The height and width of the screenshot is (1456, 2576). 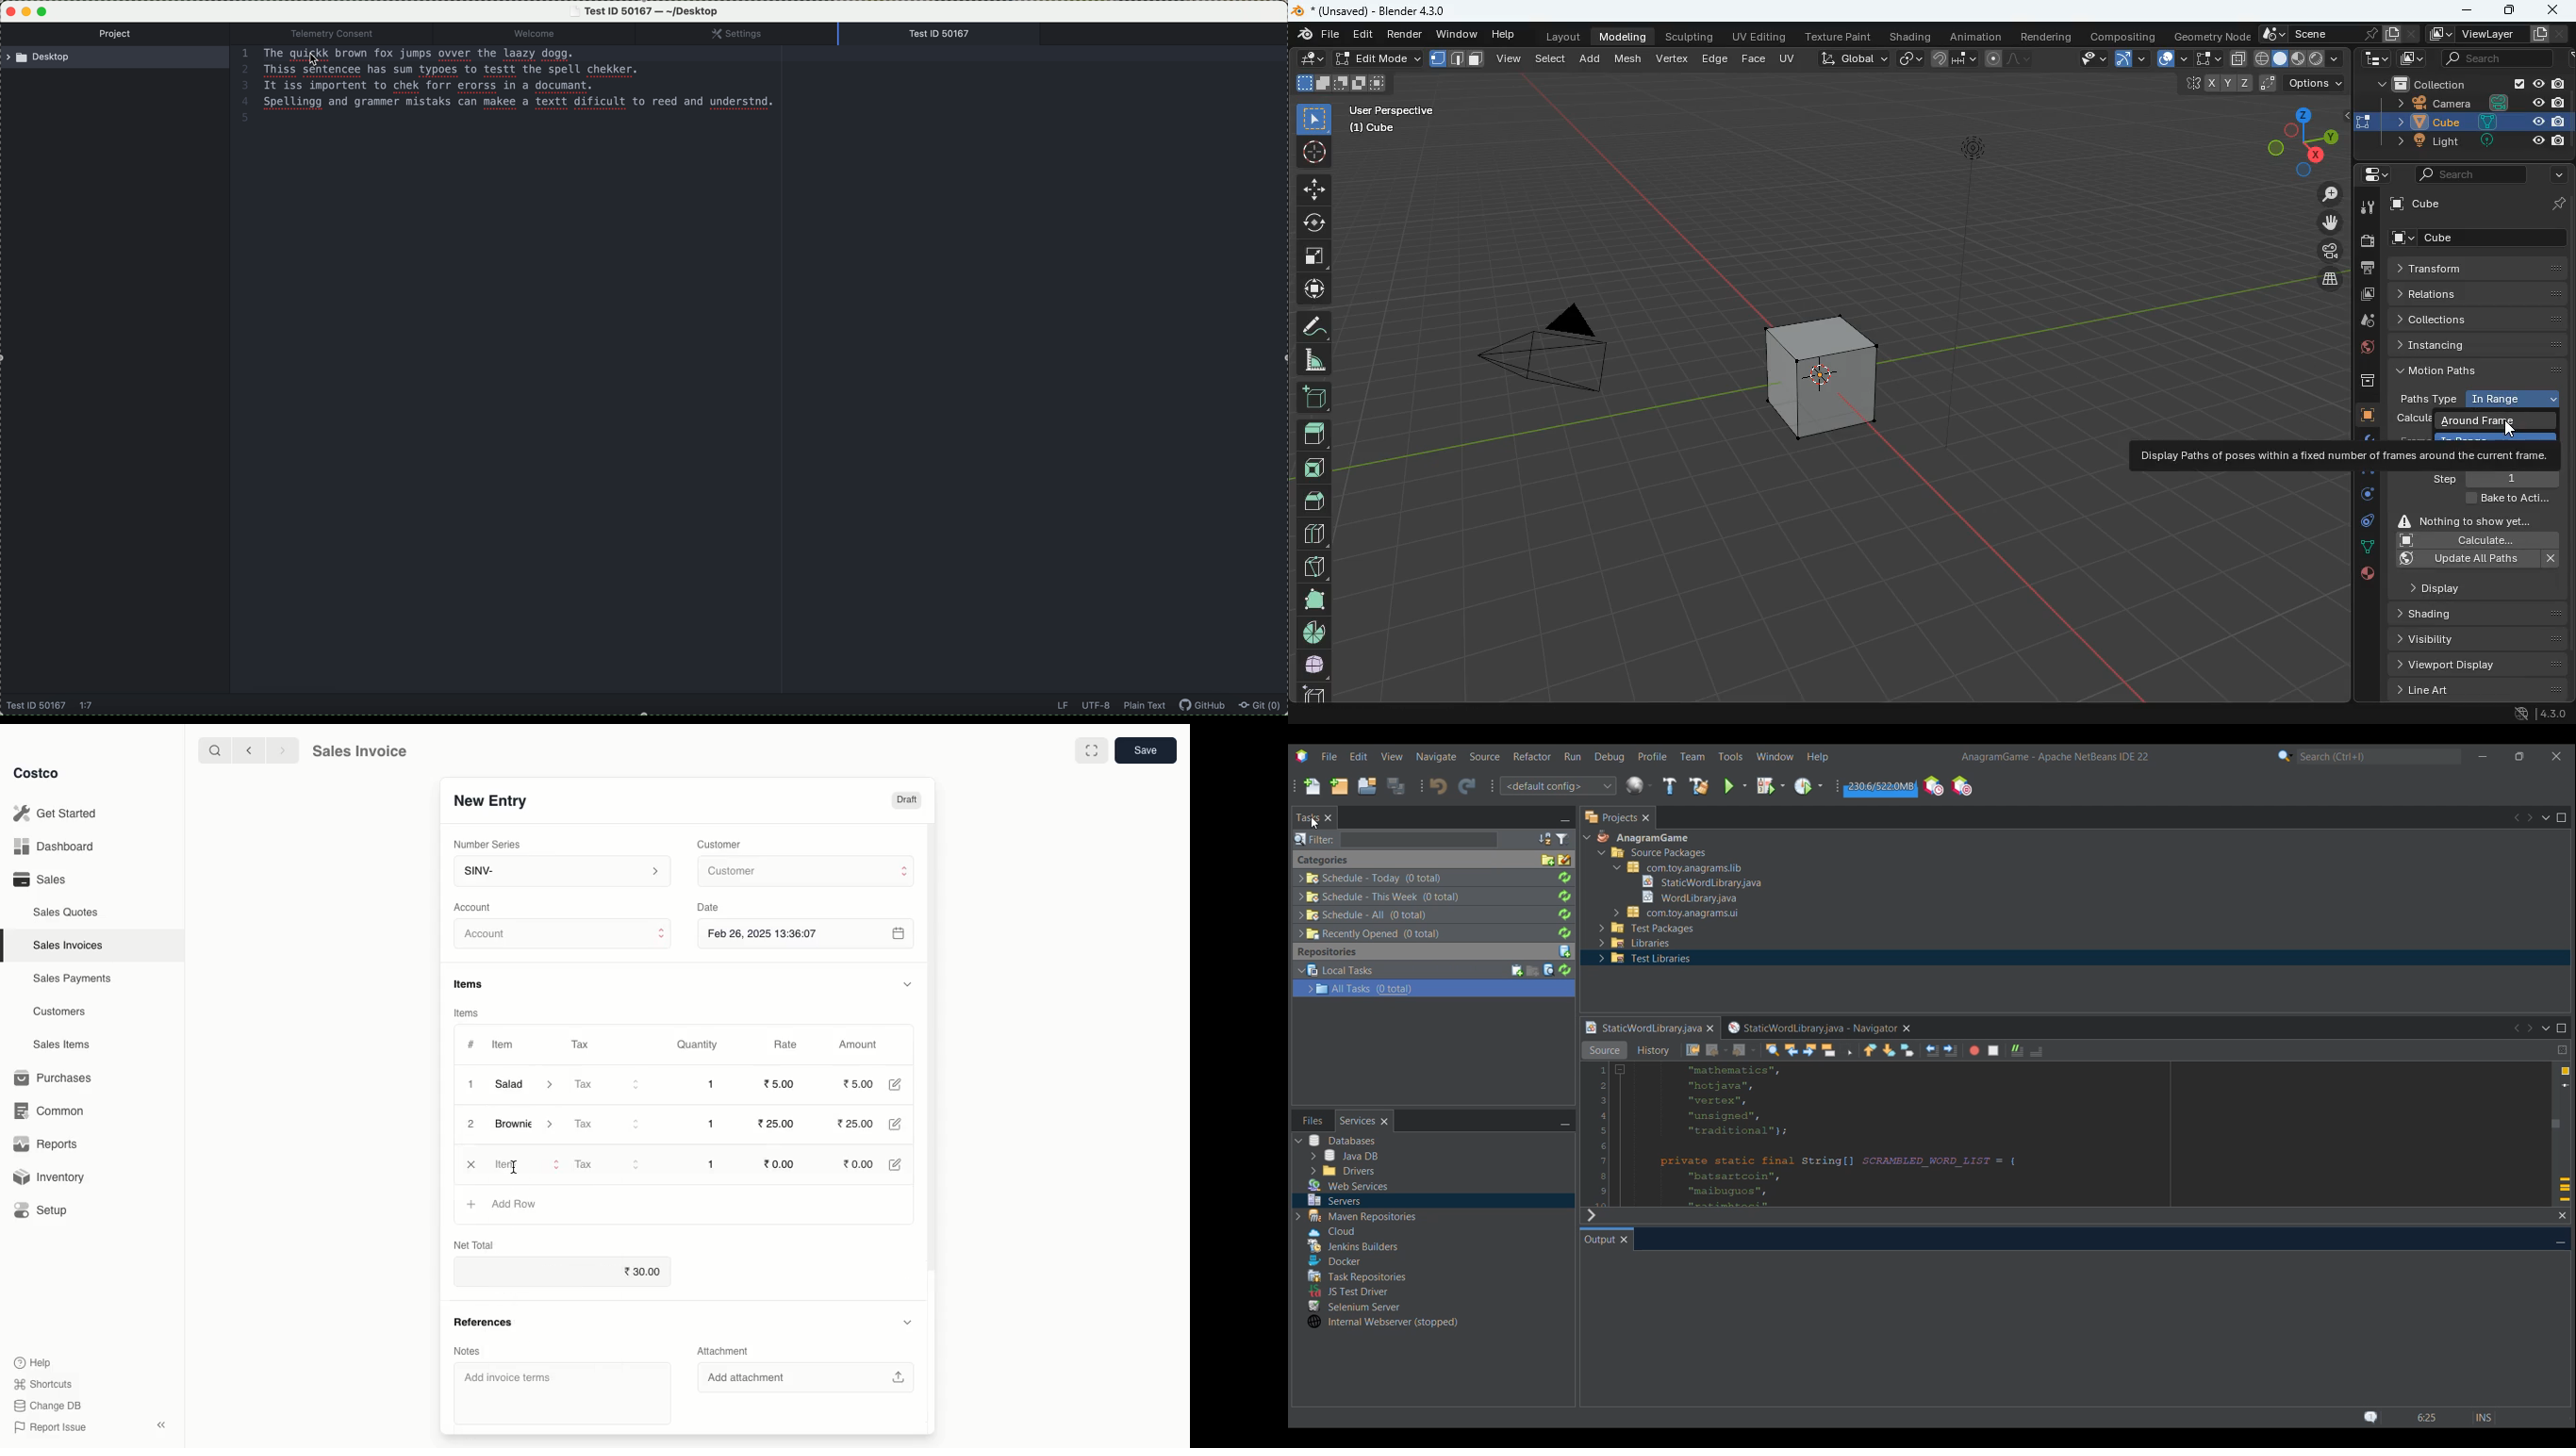 I want to click on Report Issue, so click(x=47, y=1427).